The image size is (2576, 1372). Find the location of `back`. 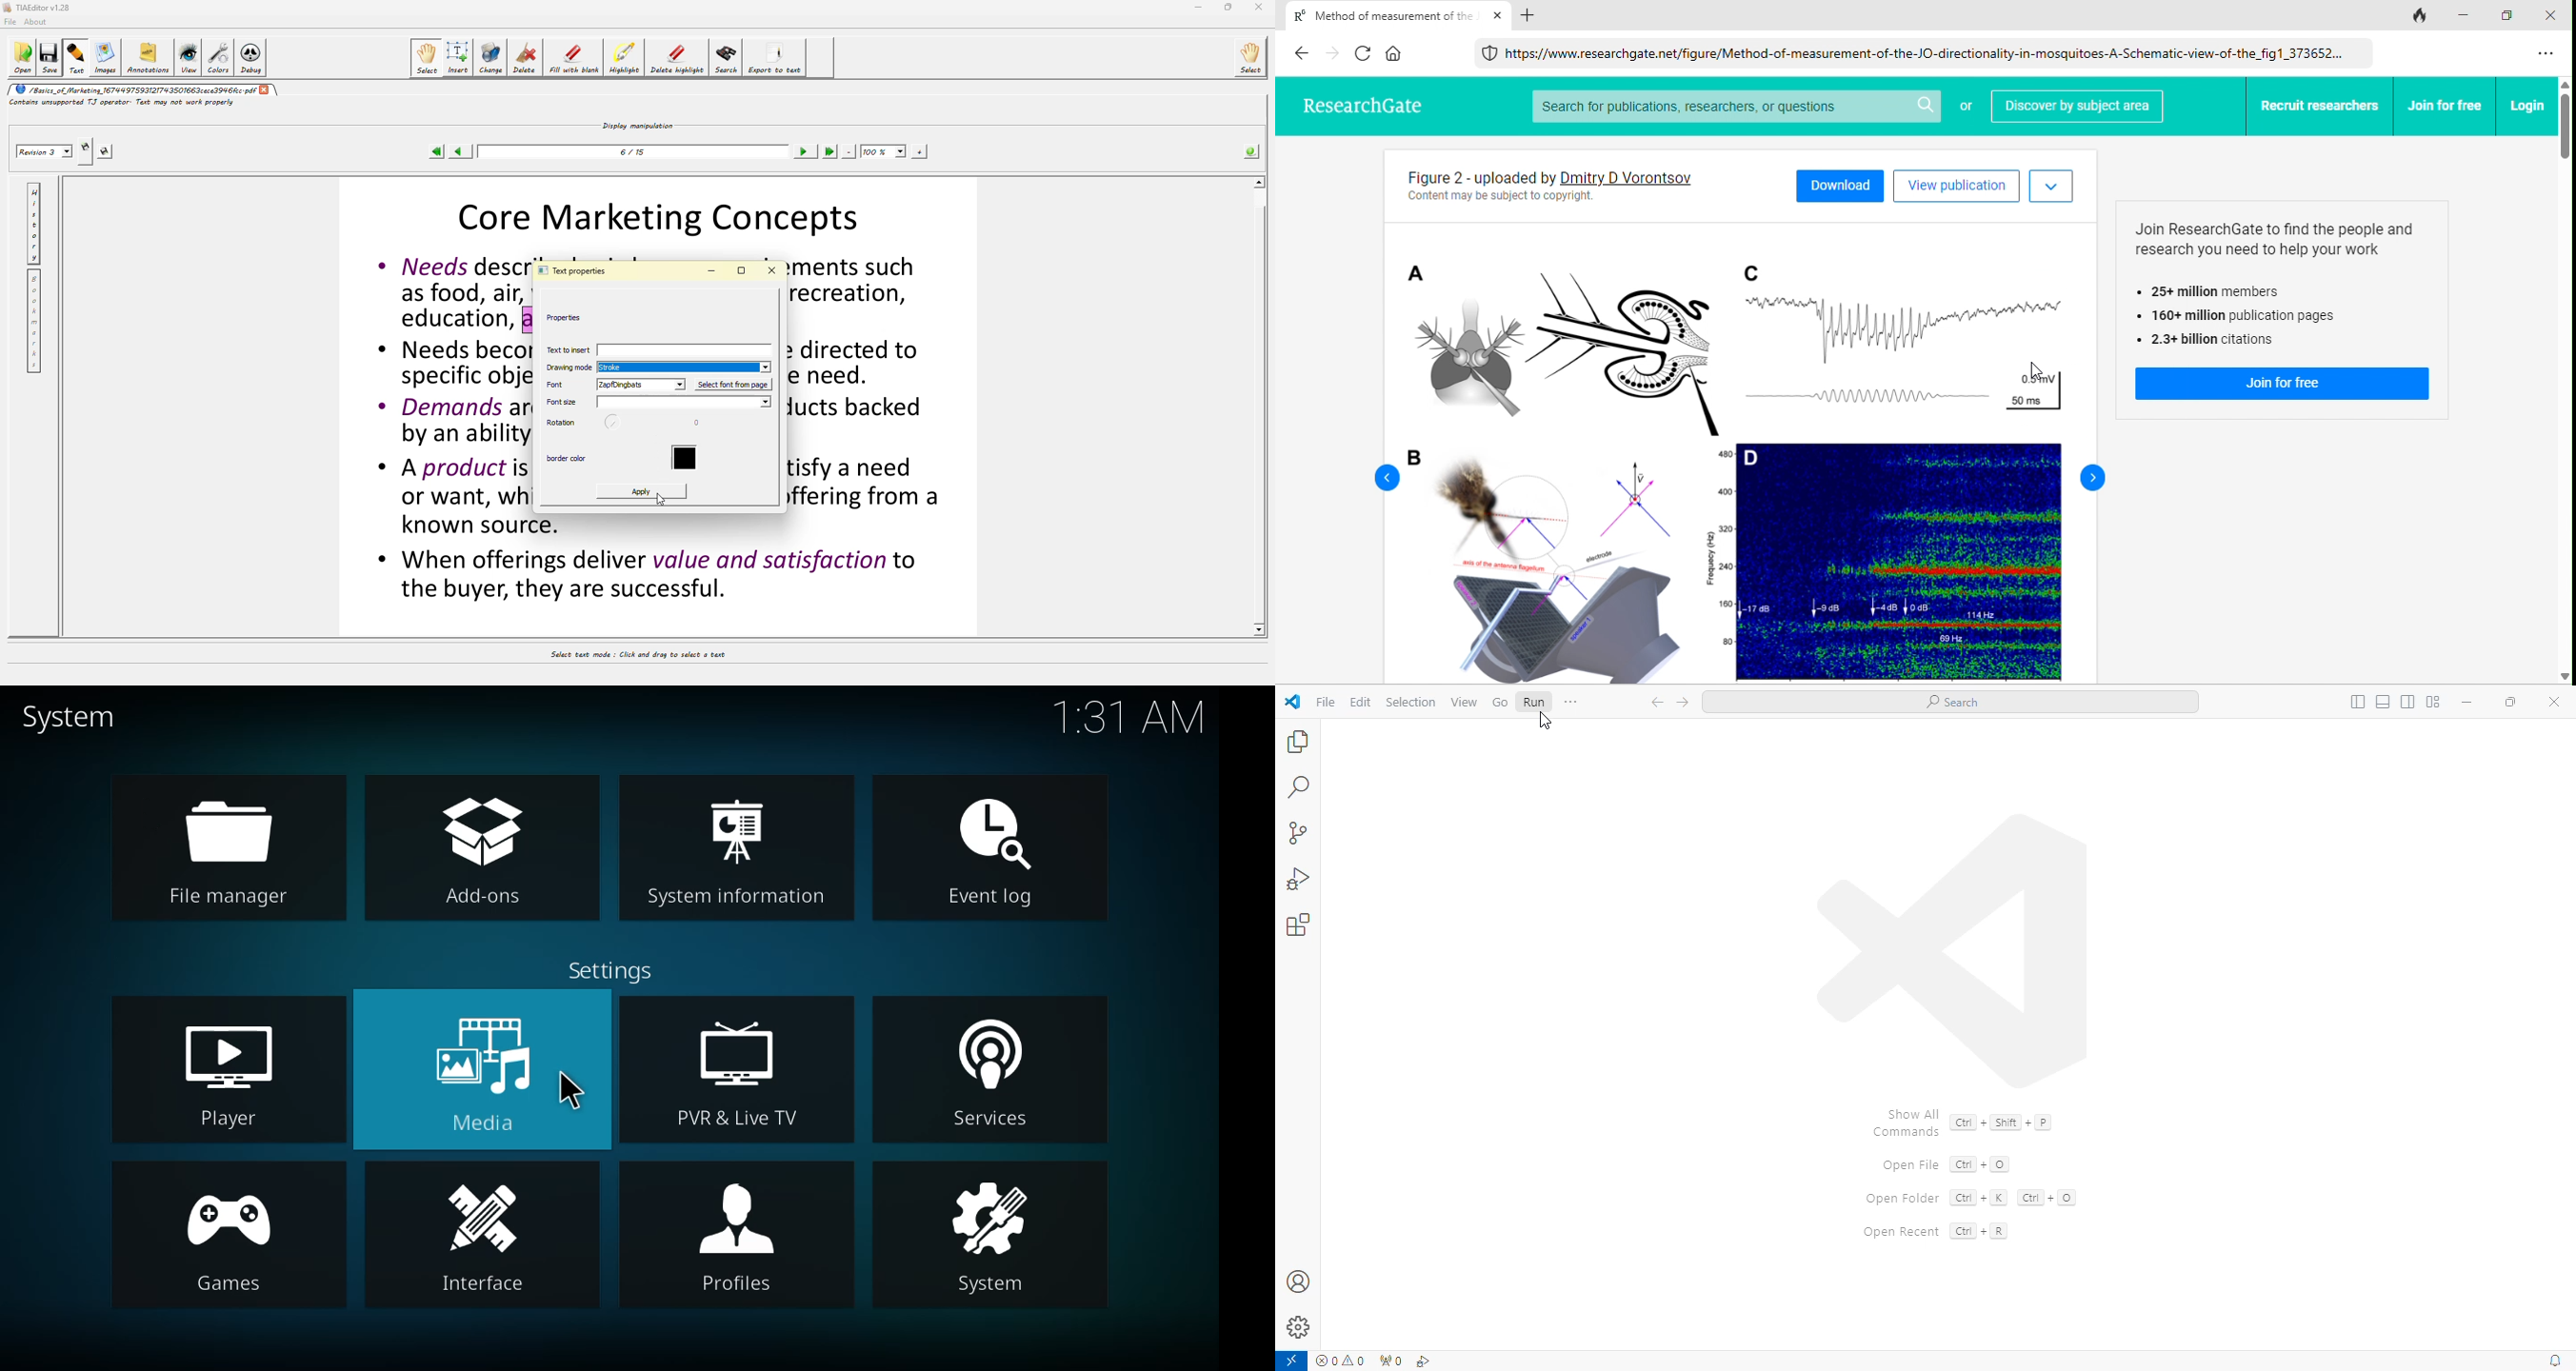

back is located at coordinates (1301, 52).